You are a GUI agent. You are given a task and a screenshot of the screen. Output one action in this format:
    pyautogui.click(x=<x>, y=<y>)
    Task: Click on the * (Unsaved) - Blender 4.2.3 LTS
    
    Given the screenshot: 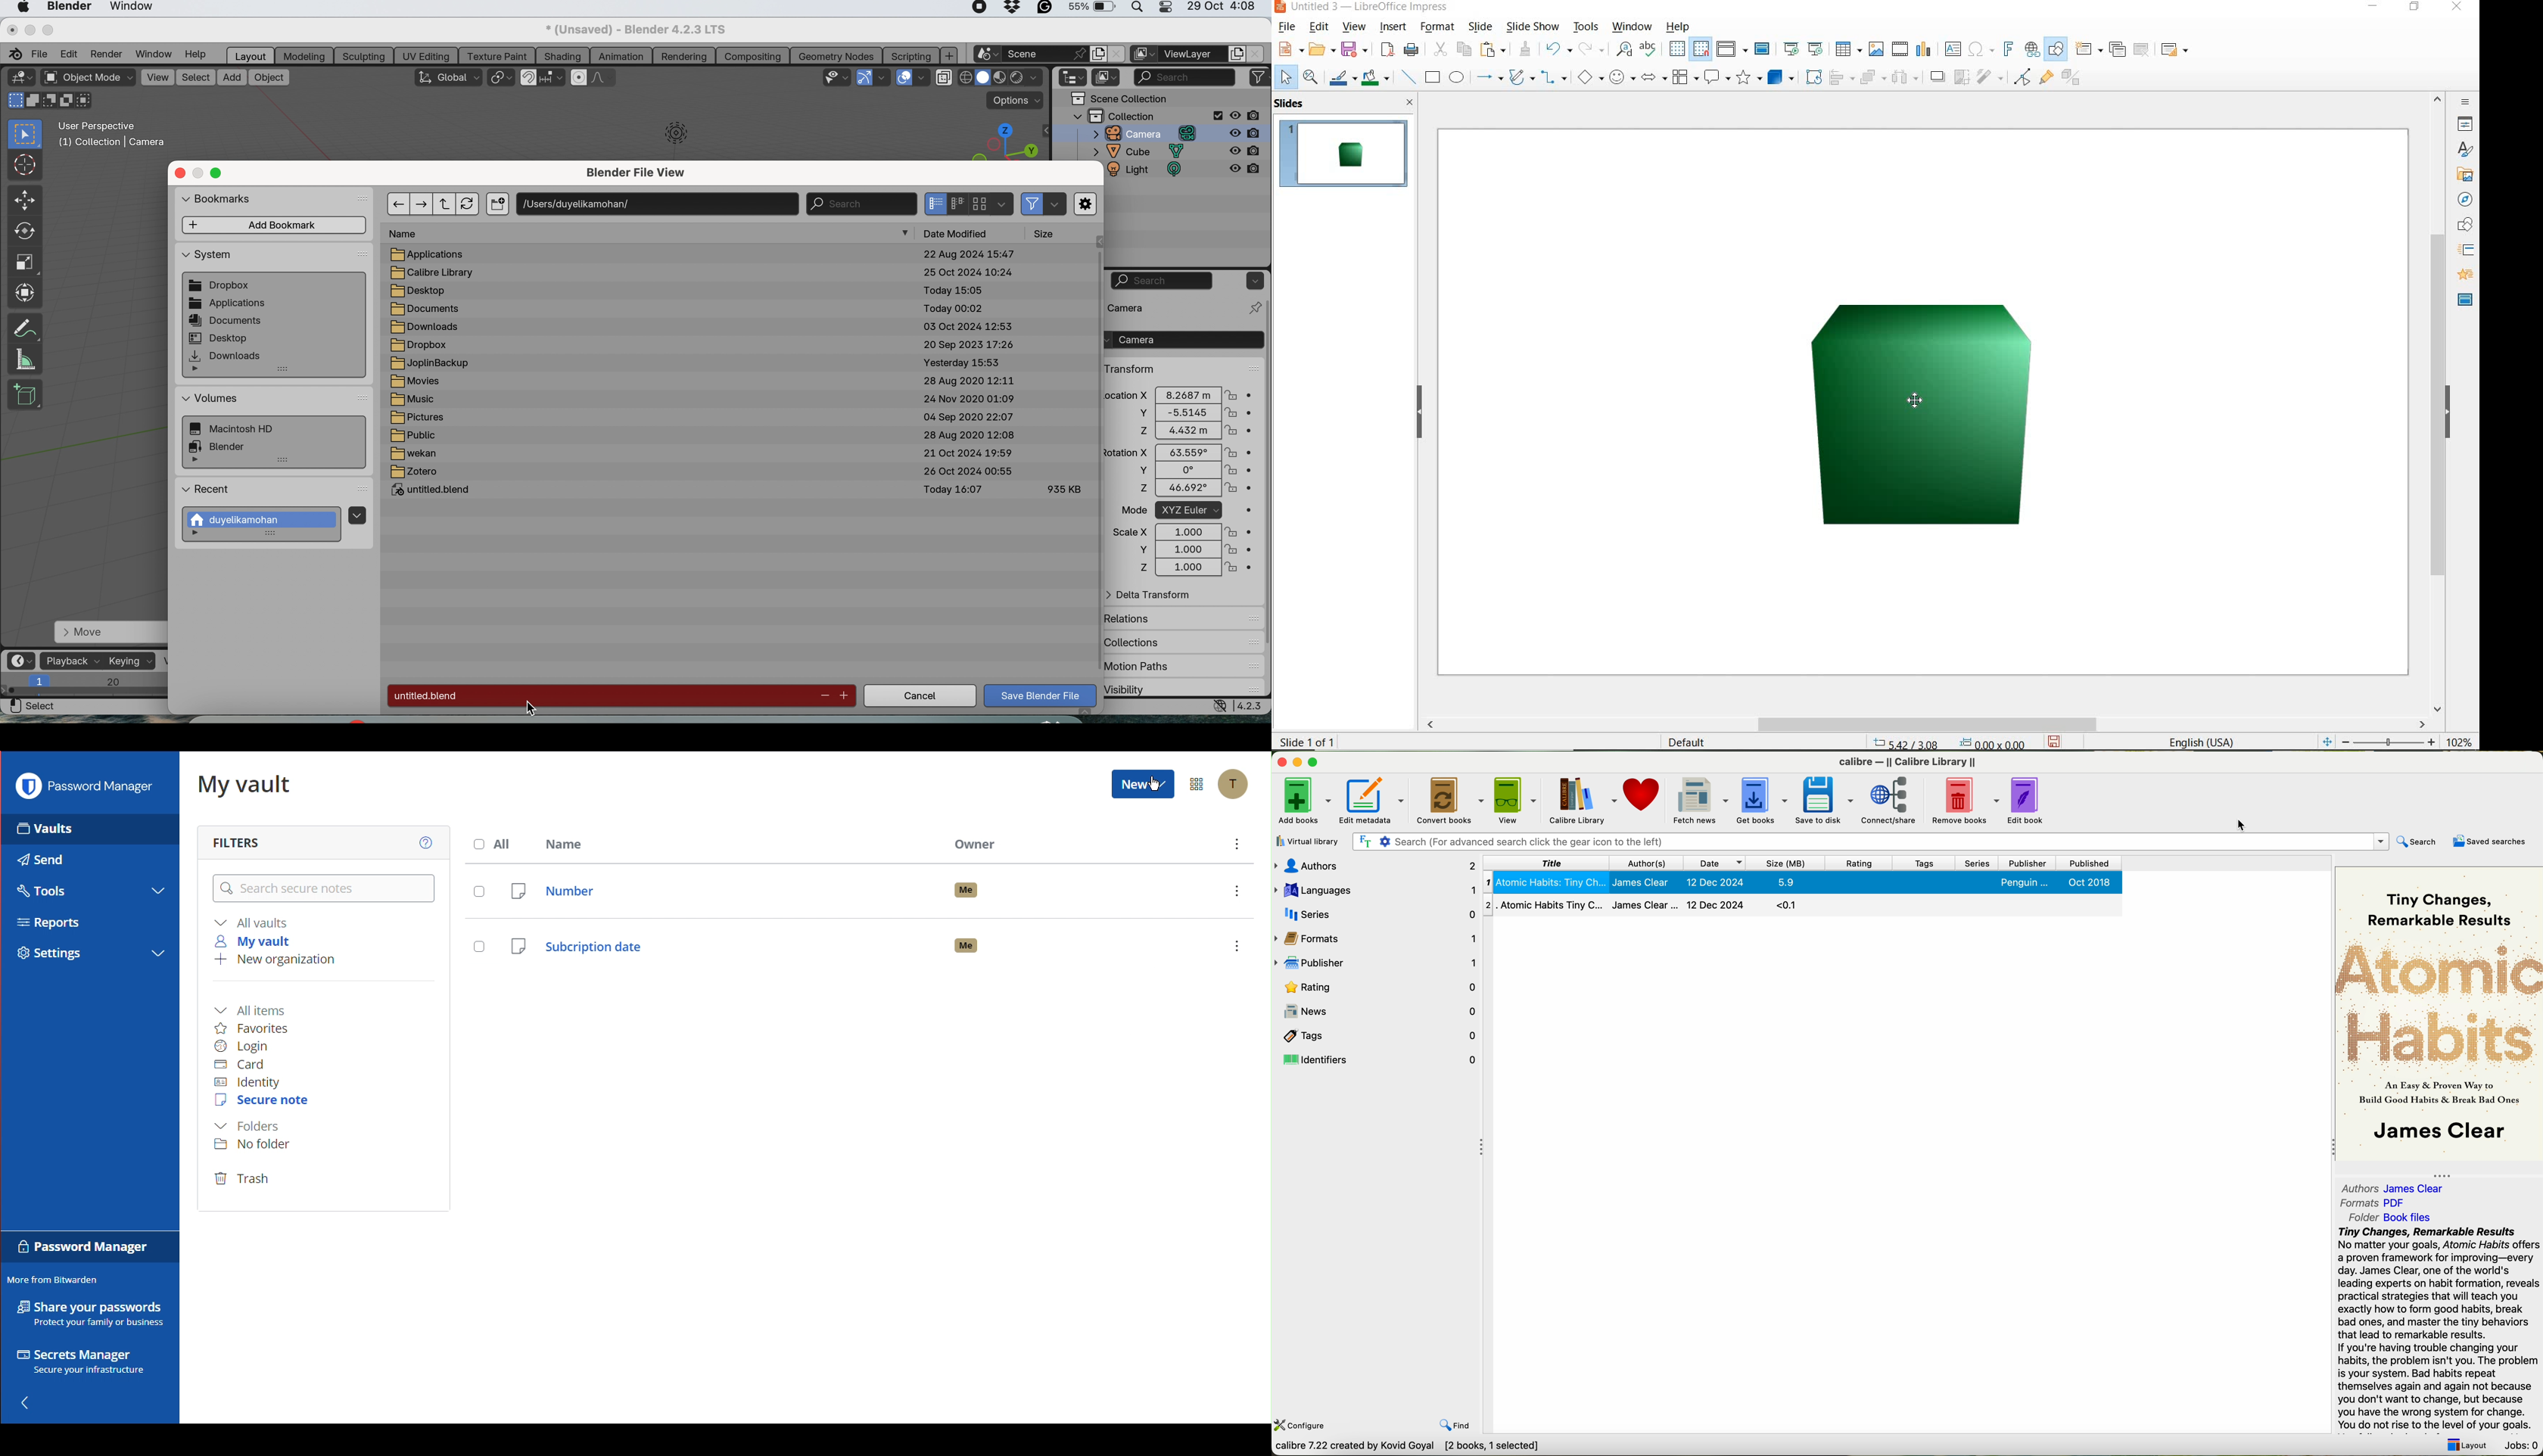 What is the action you would take?
    pyautogui.click(x=634, y=30)
    